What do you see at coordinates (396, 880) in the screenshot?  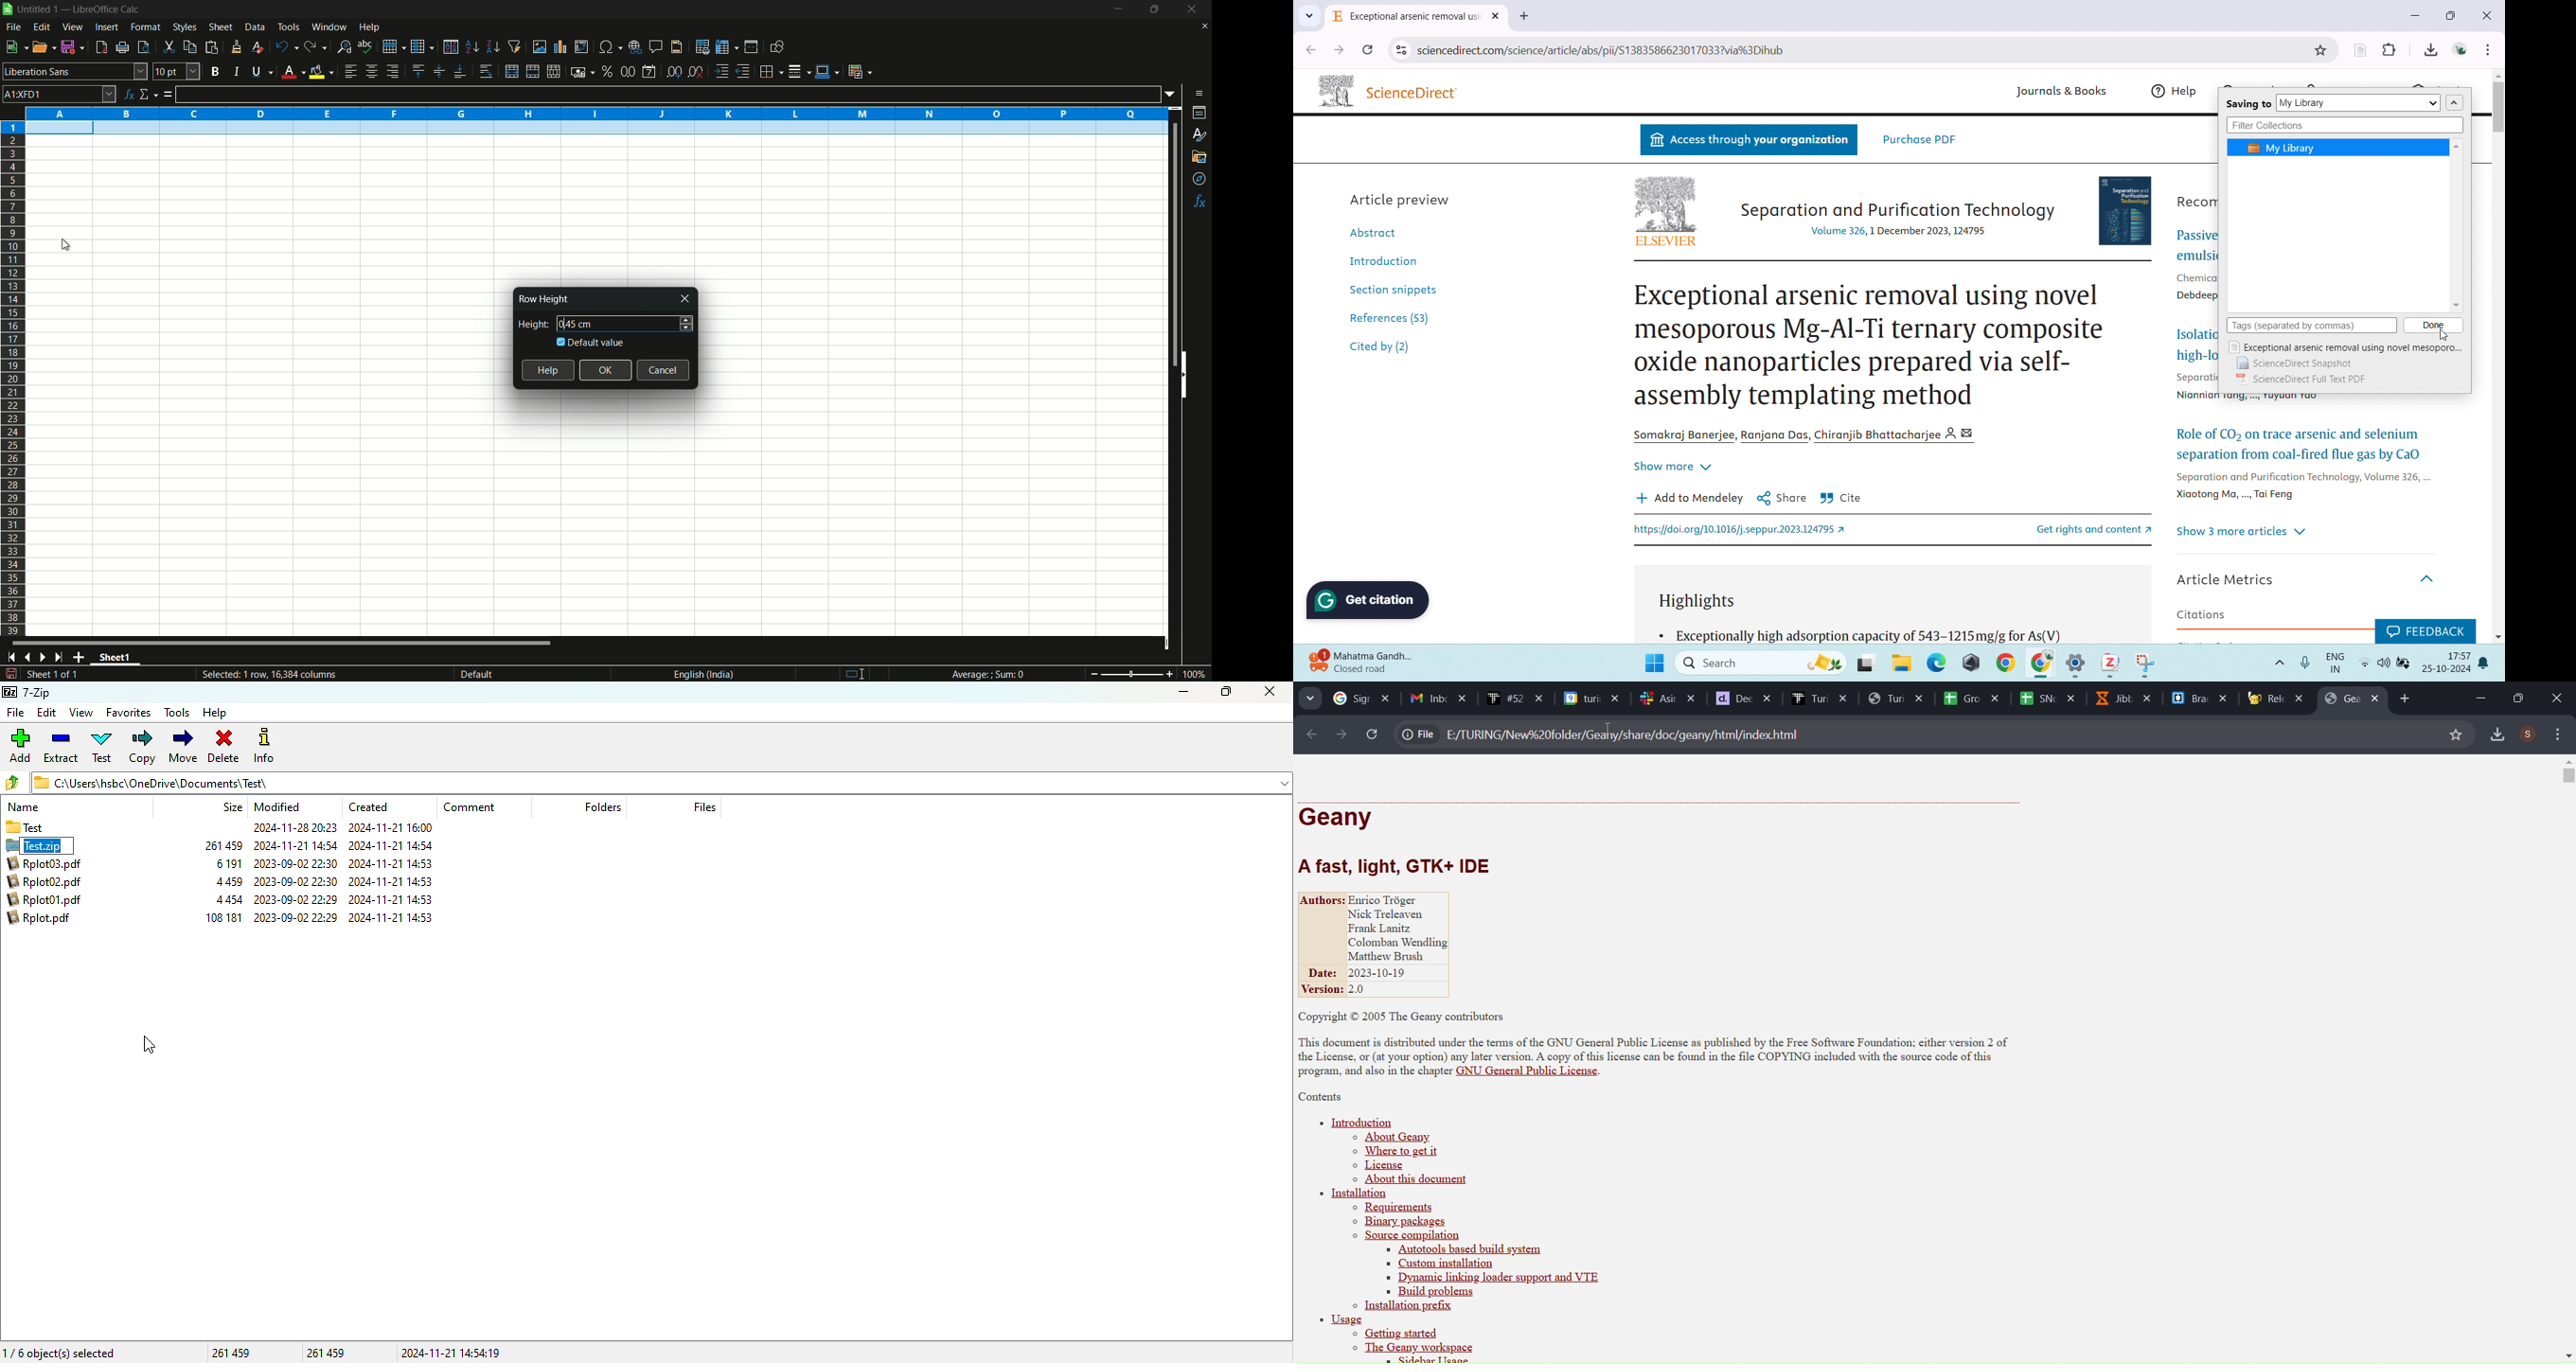 I see `2024-11-21 14:53` at bounding box center [396, 880].